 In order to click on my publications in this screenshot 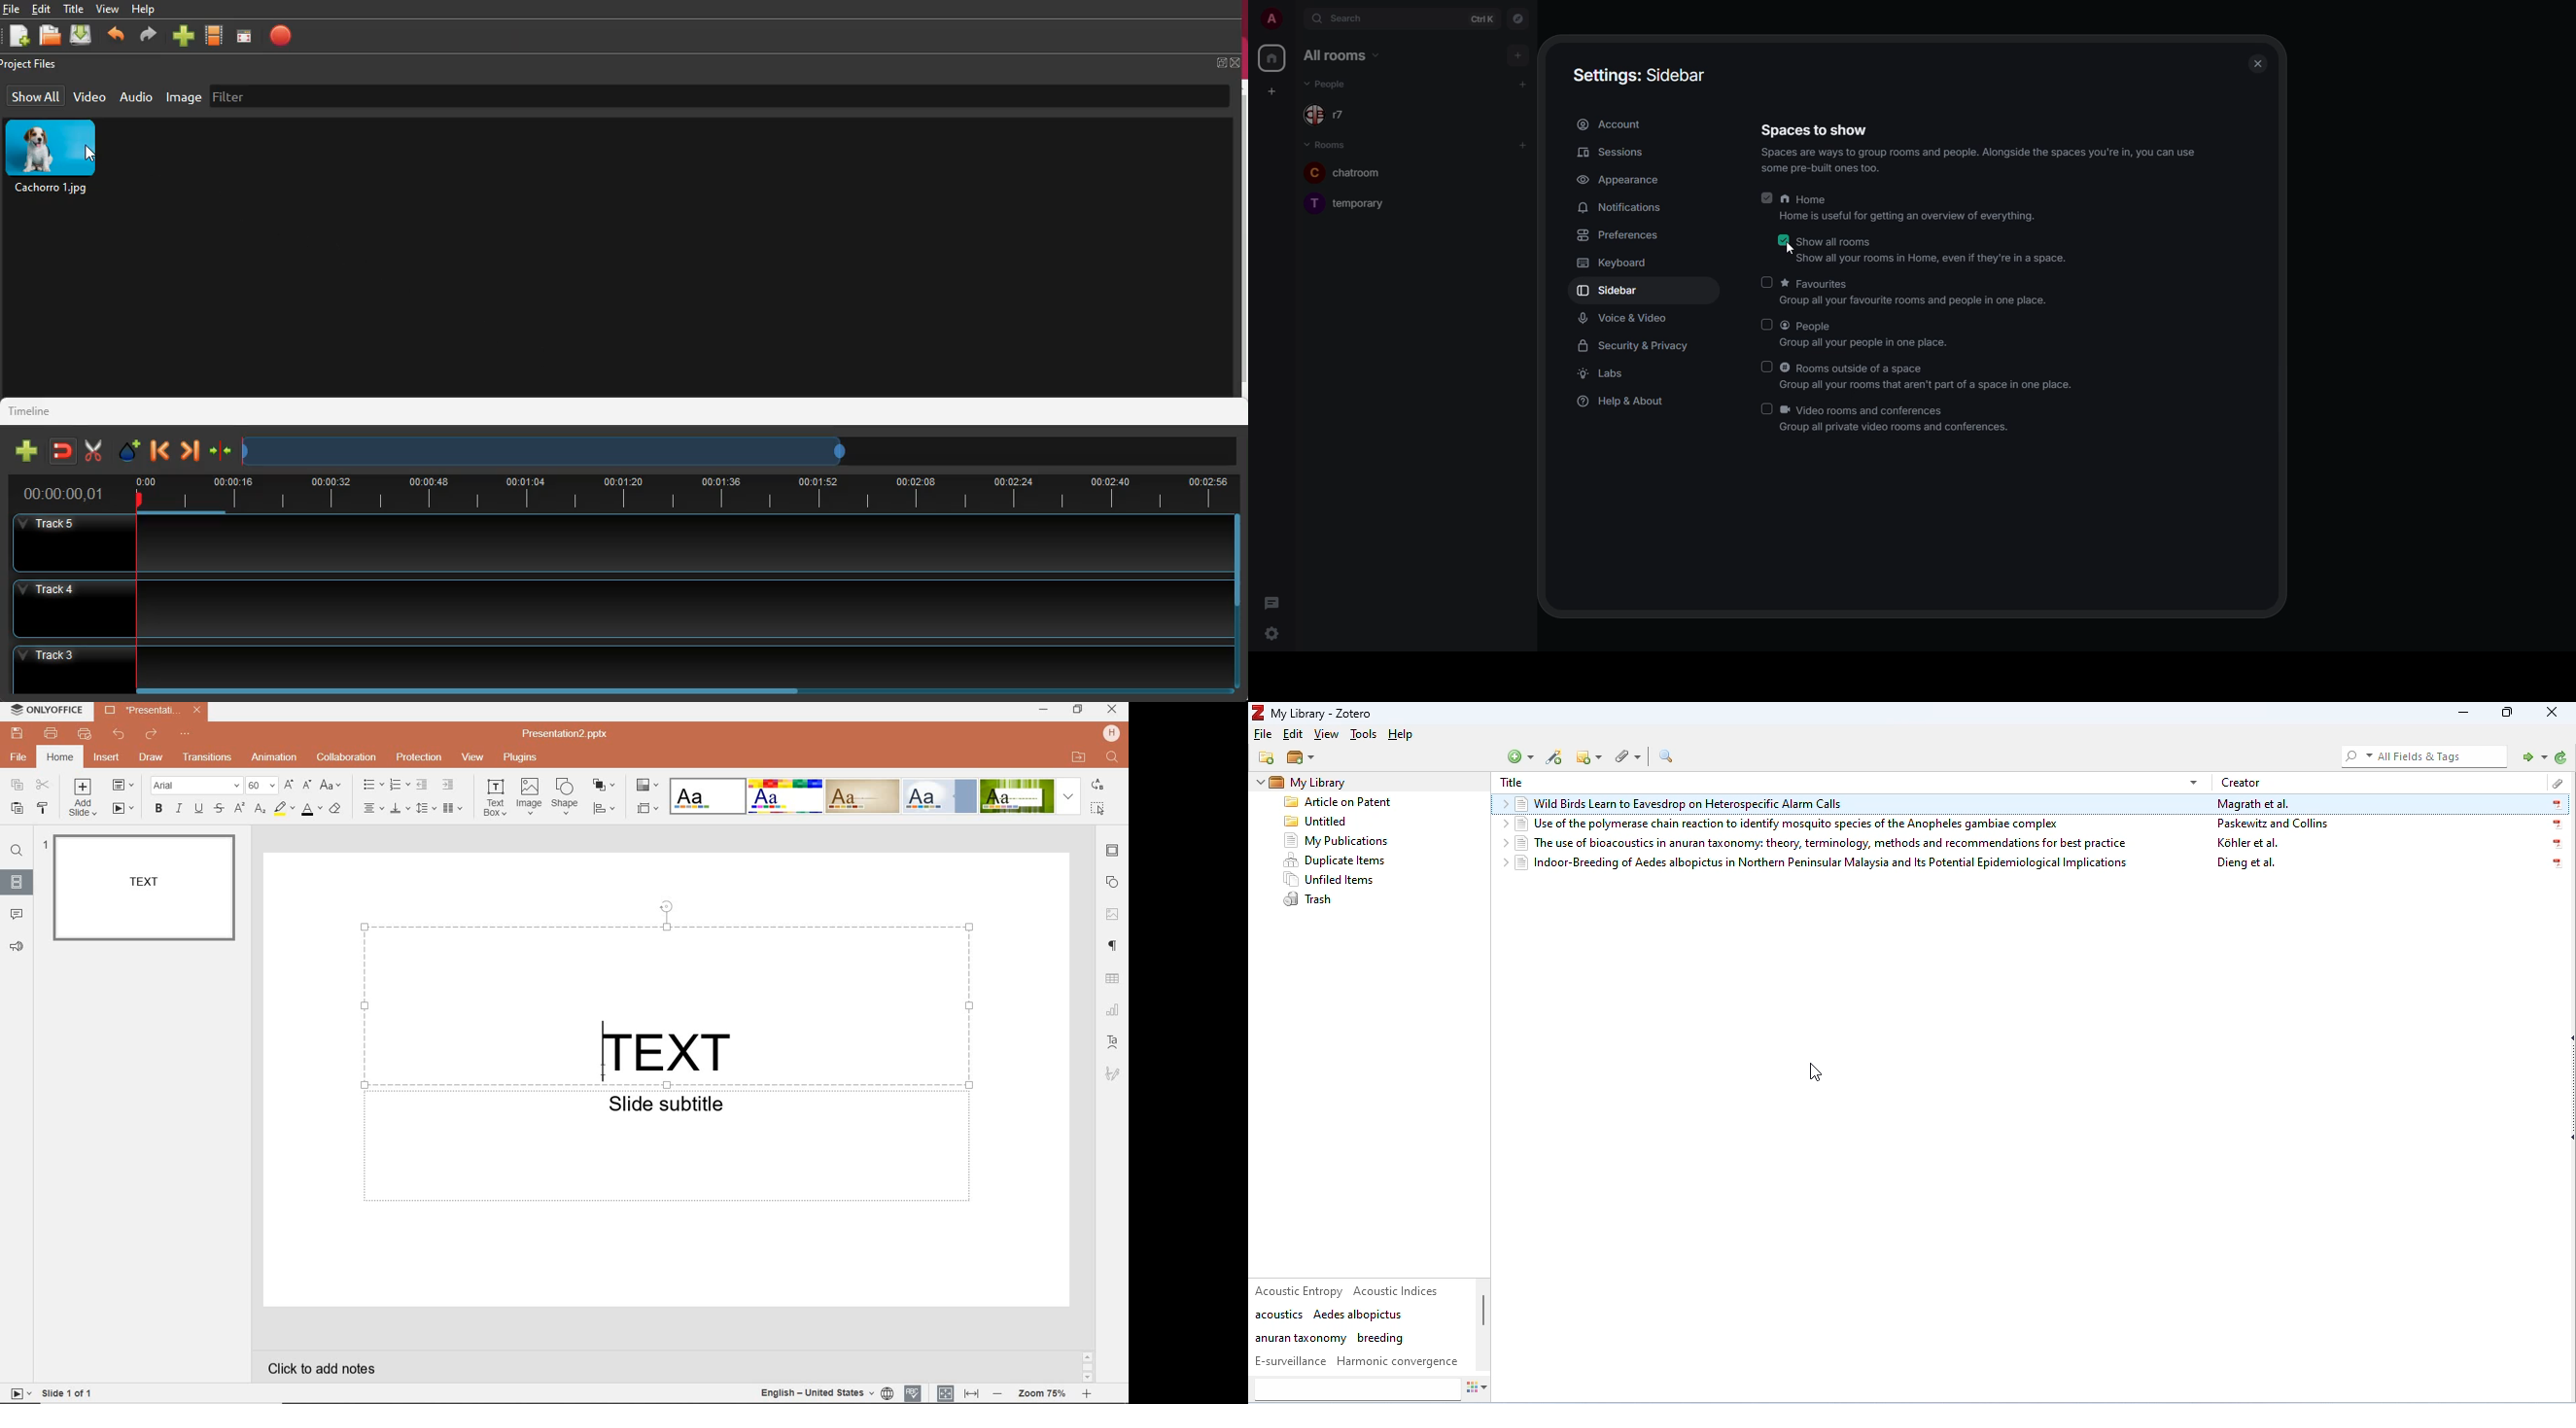, I will do `click(1338, 841)`.